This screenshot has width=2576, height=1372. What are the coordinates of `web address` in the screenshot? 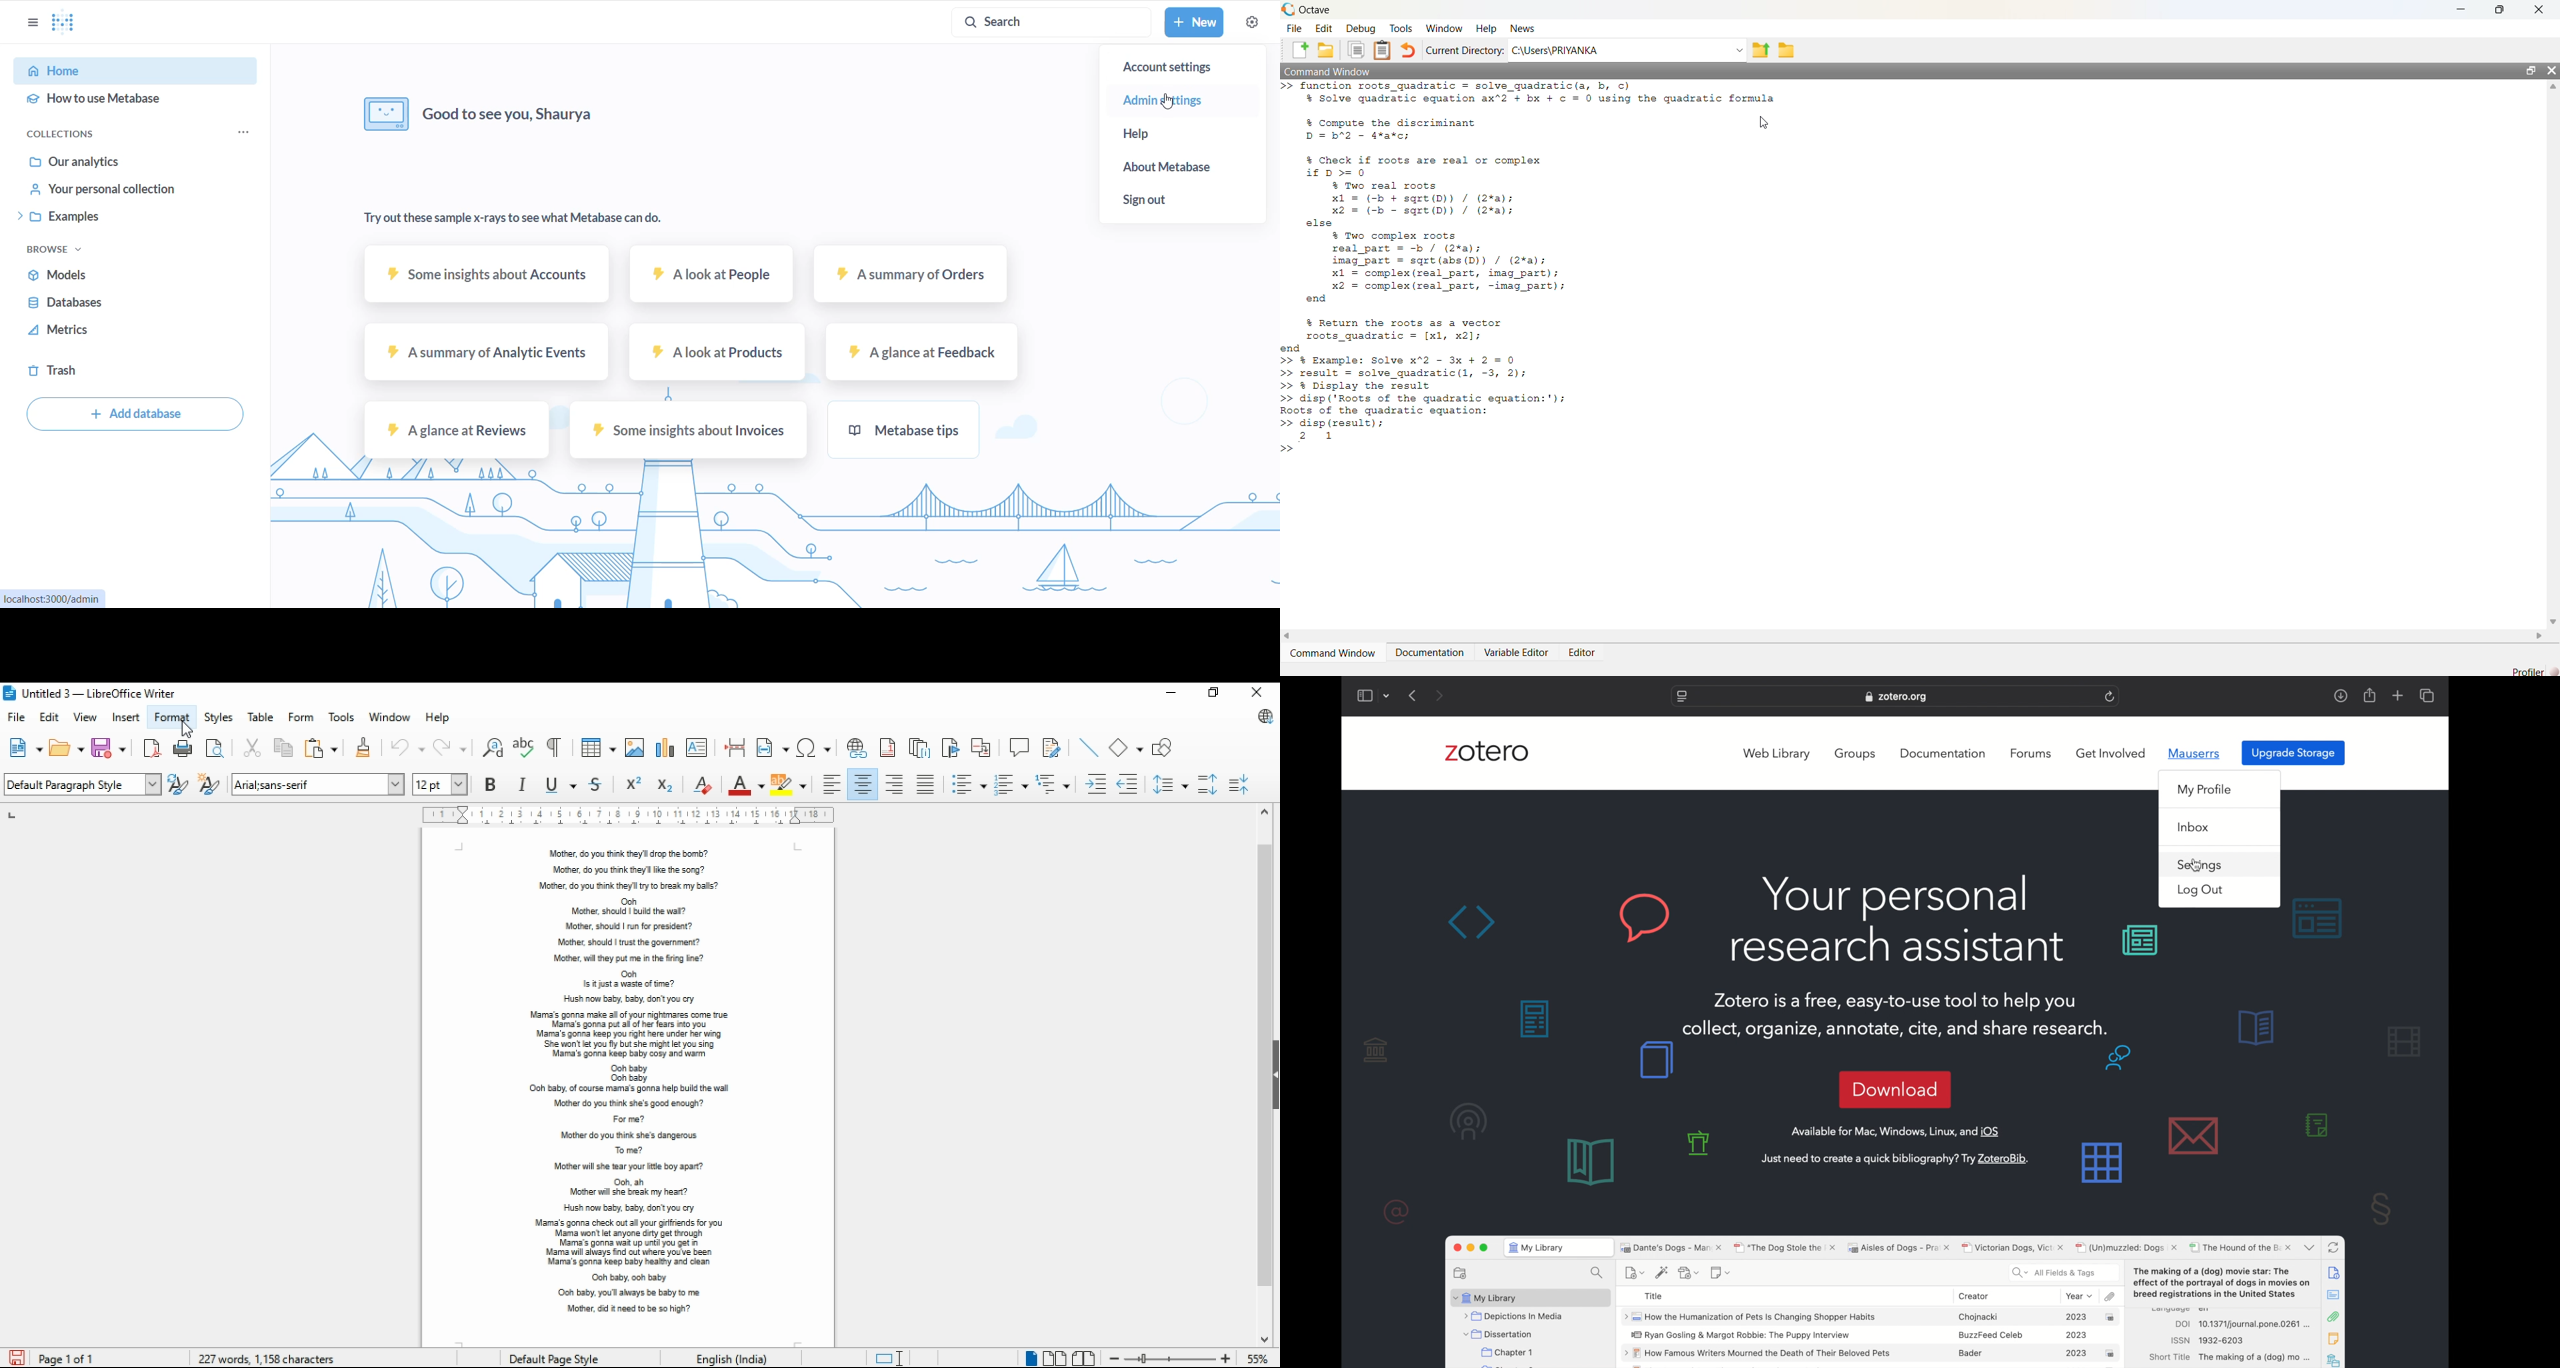 It's located at (1898, 697).